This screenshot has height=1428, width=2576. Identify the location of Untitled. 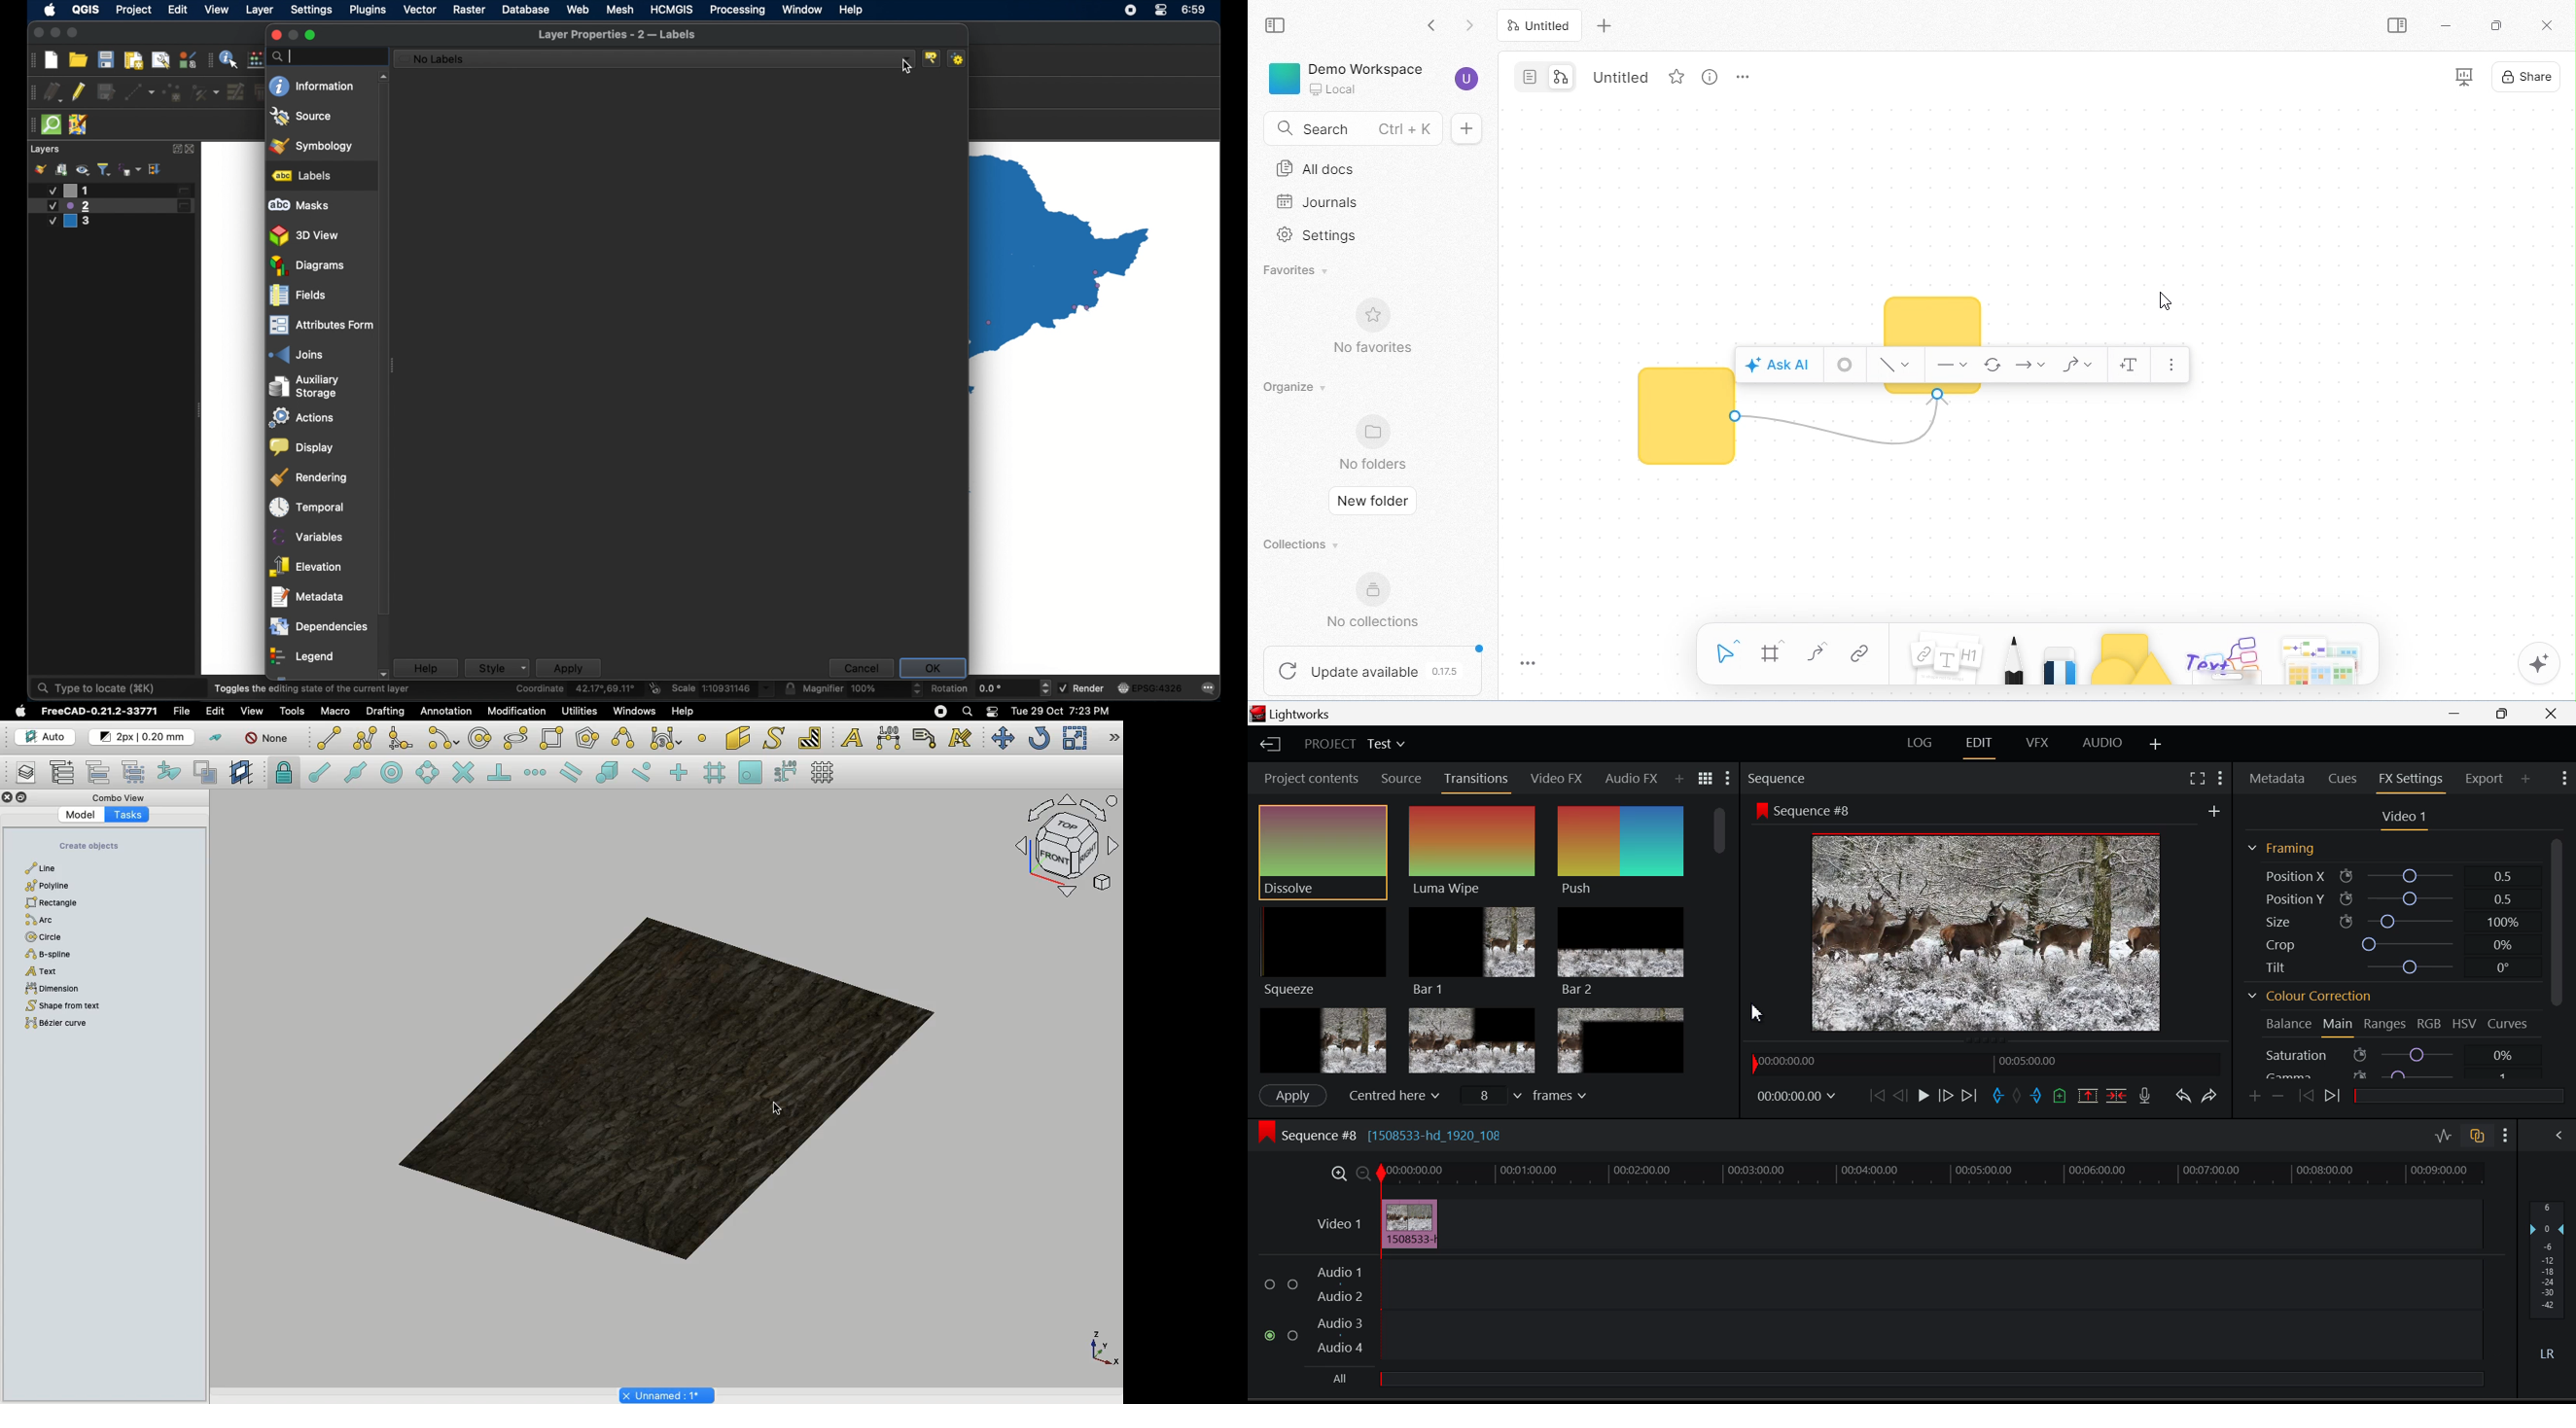
(1541, 25).